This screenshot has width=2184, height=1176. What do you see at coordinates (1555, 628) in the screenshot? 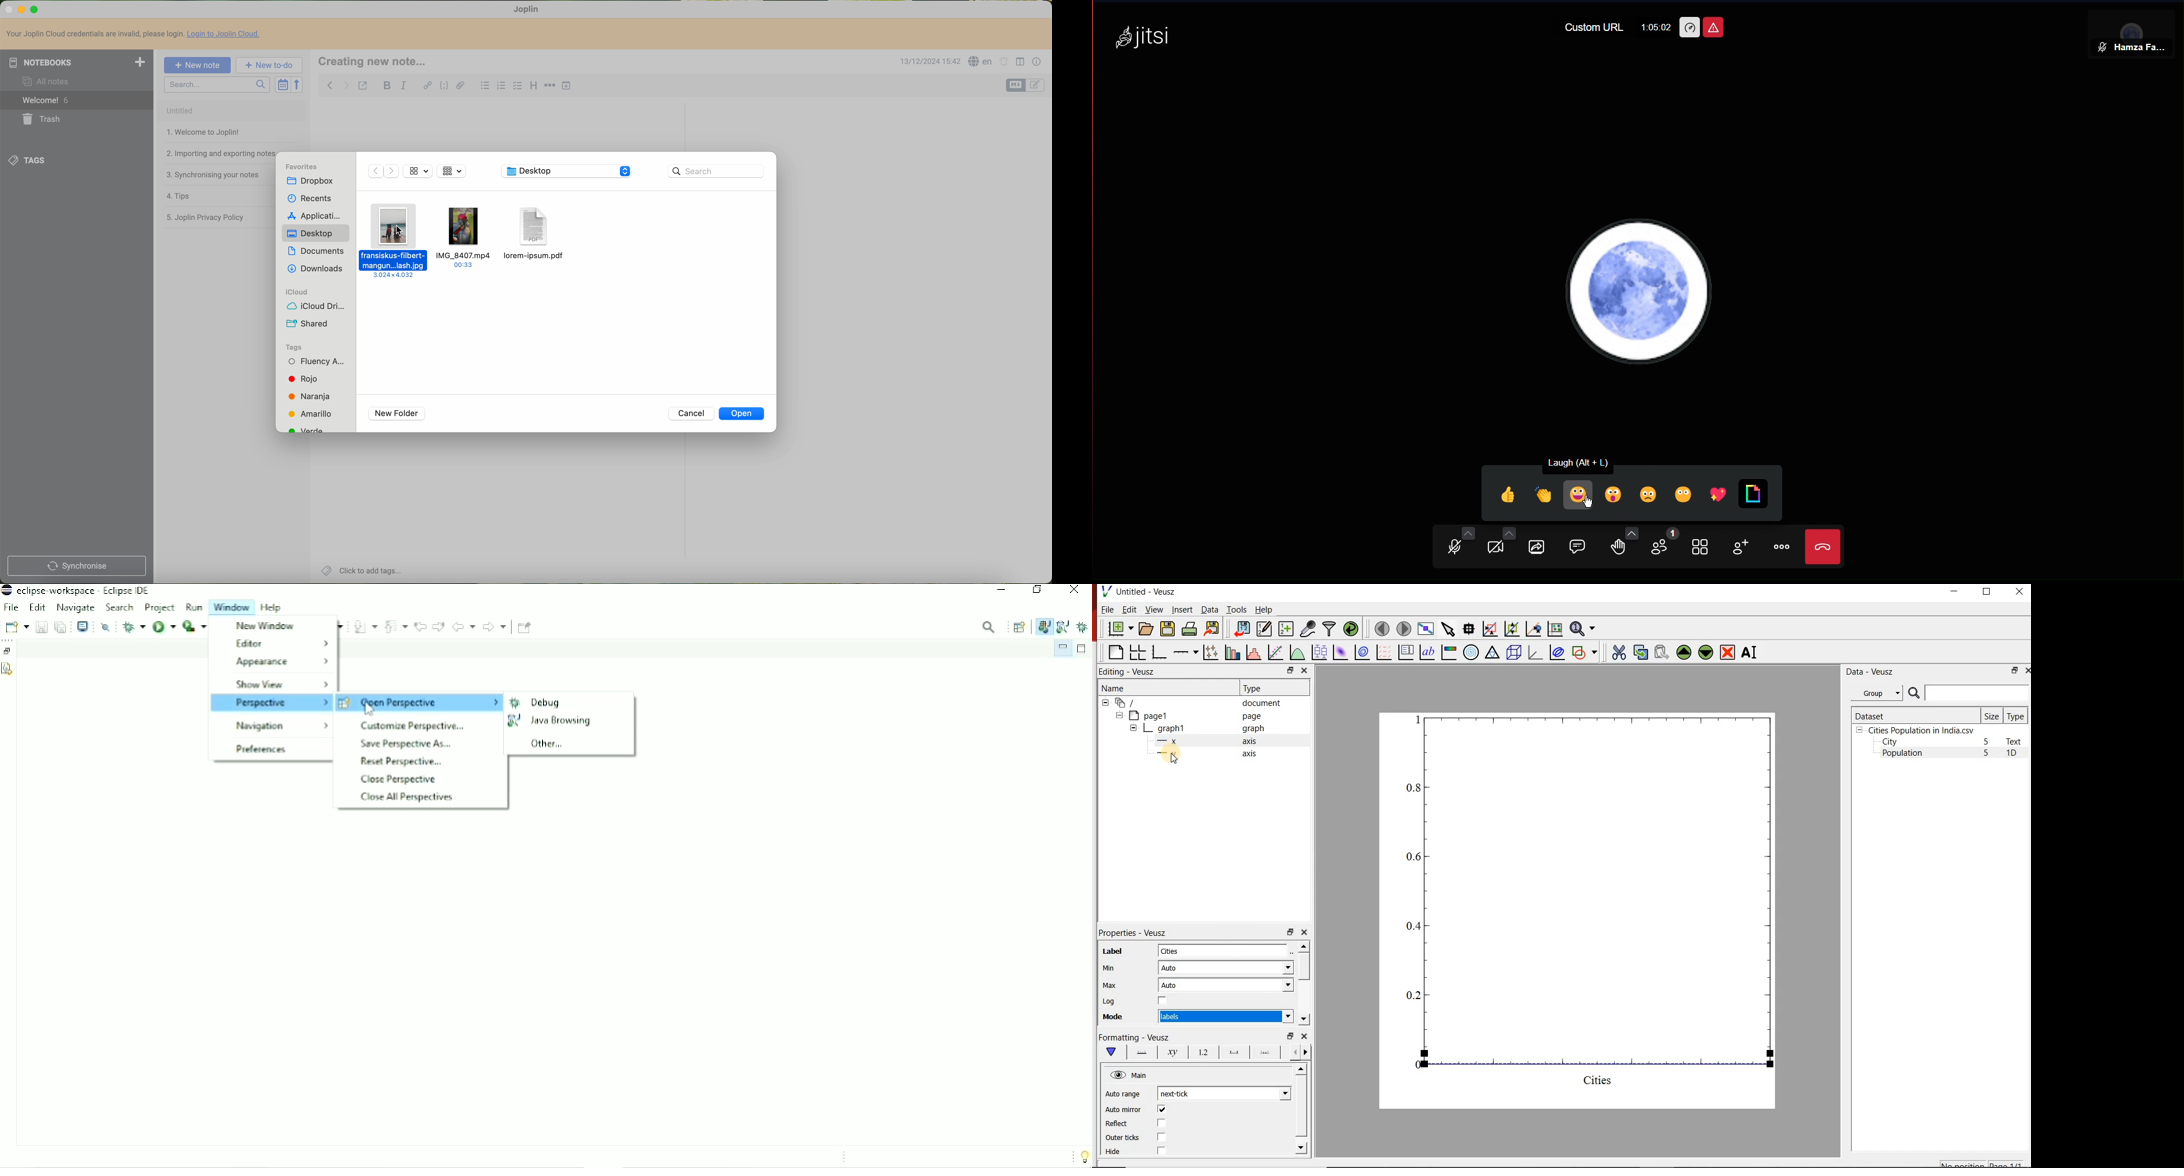
I see `click to reset graph axes` at bounding box center [1555, 628].